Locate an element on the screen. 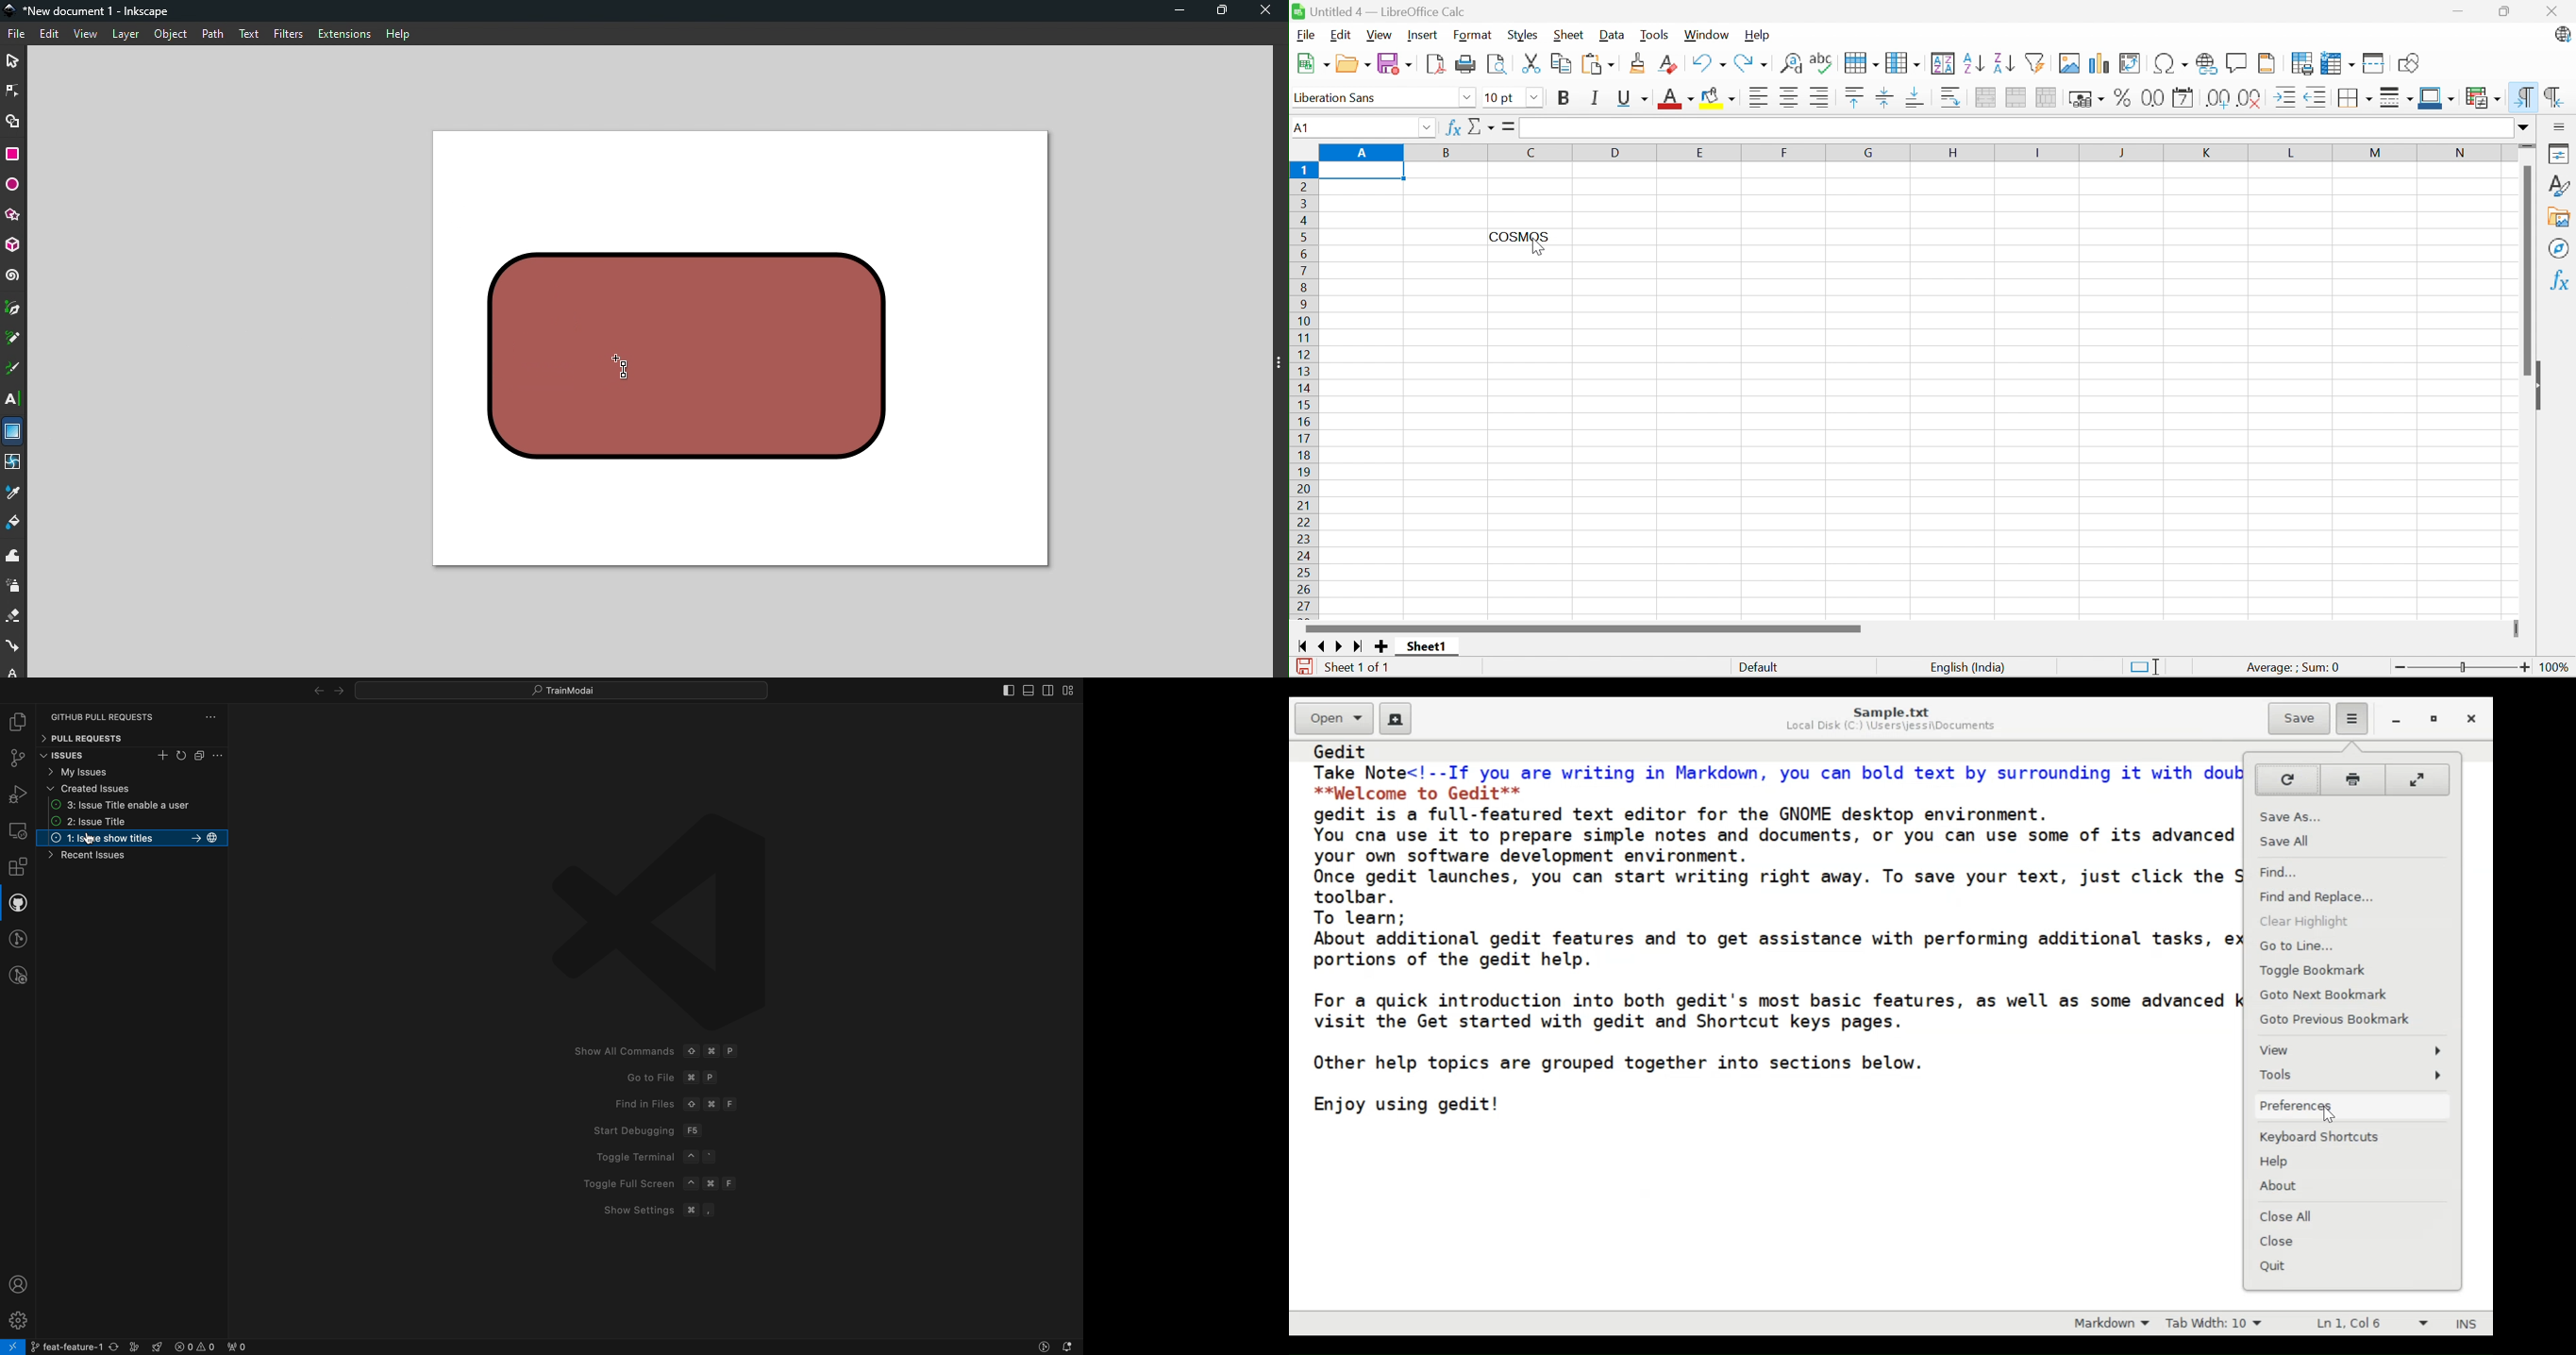 The width and height of the screenshot is (2576, 1372). Extensions is located at coordinates (18, 868).